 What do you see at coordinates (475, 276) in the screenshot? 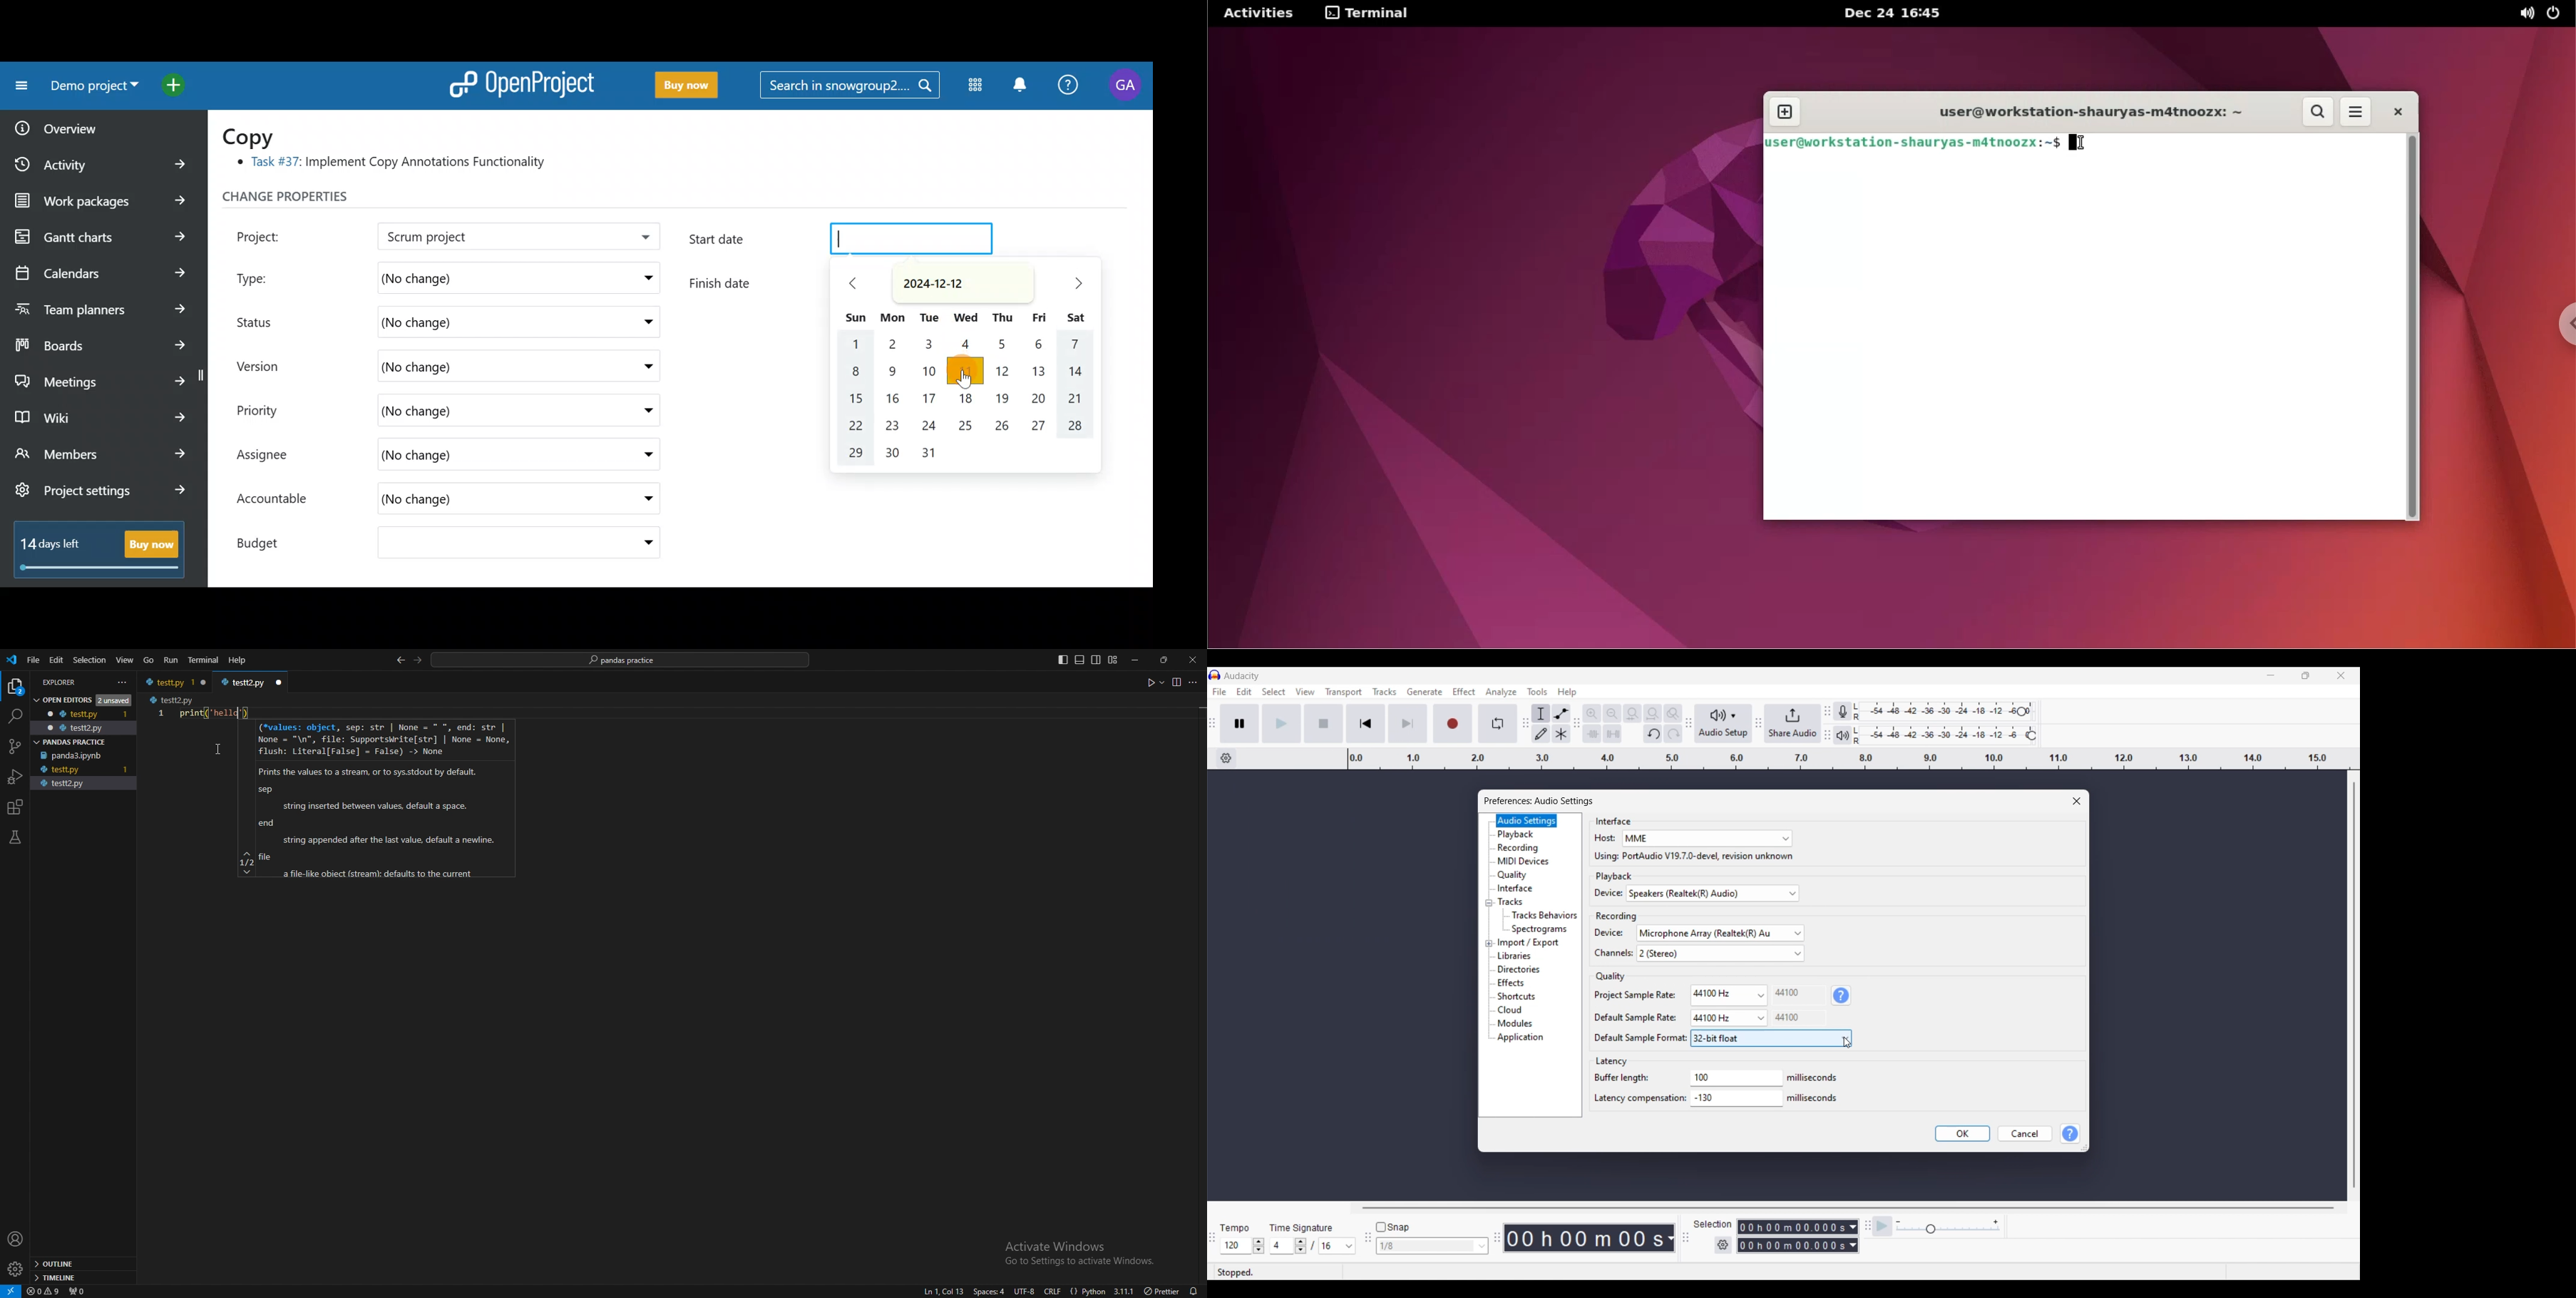
I see `(No change)` at bounding box center [475, 276].